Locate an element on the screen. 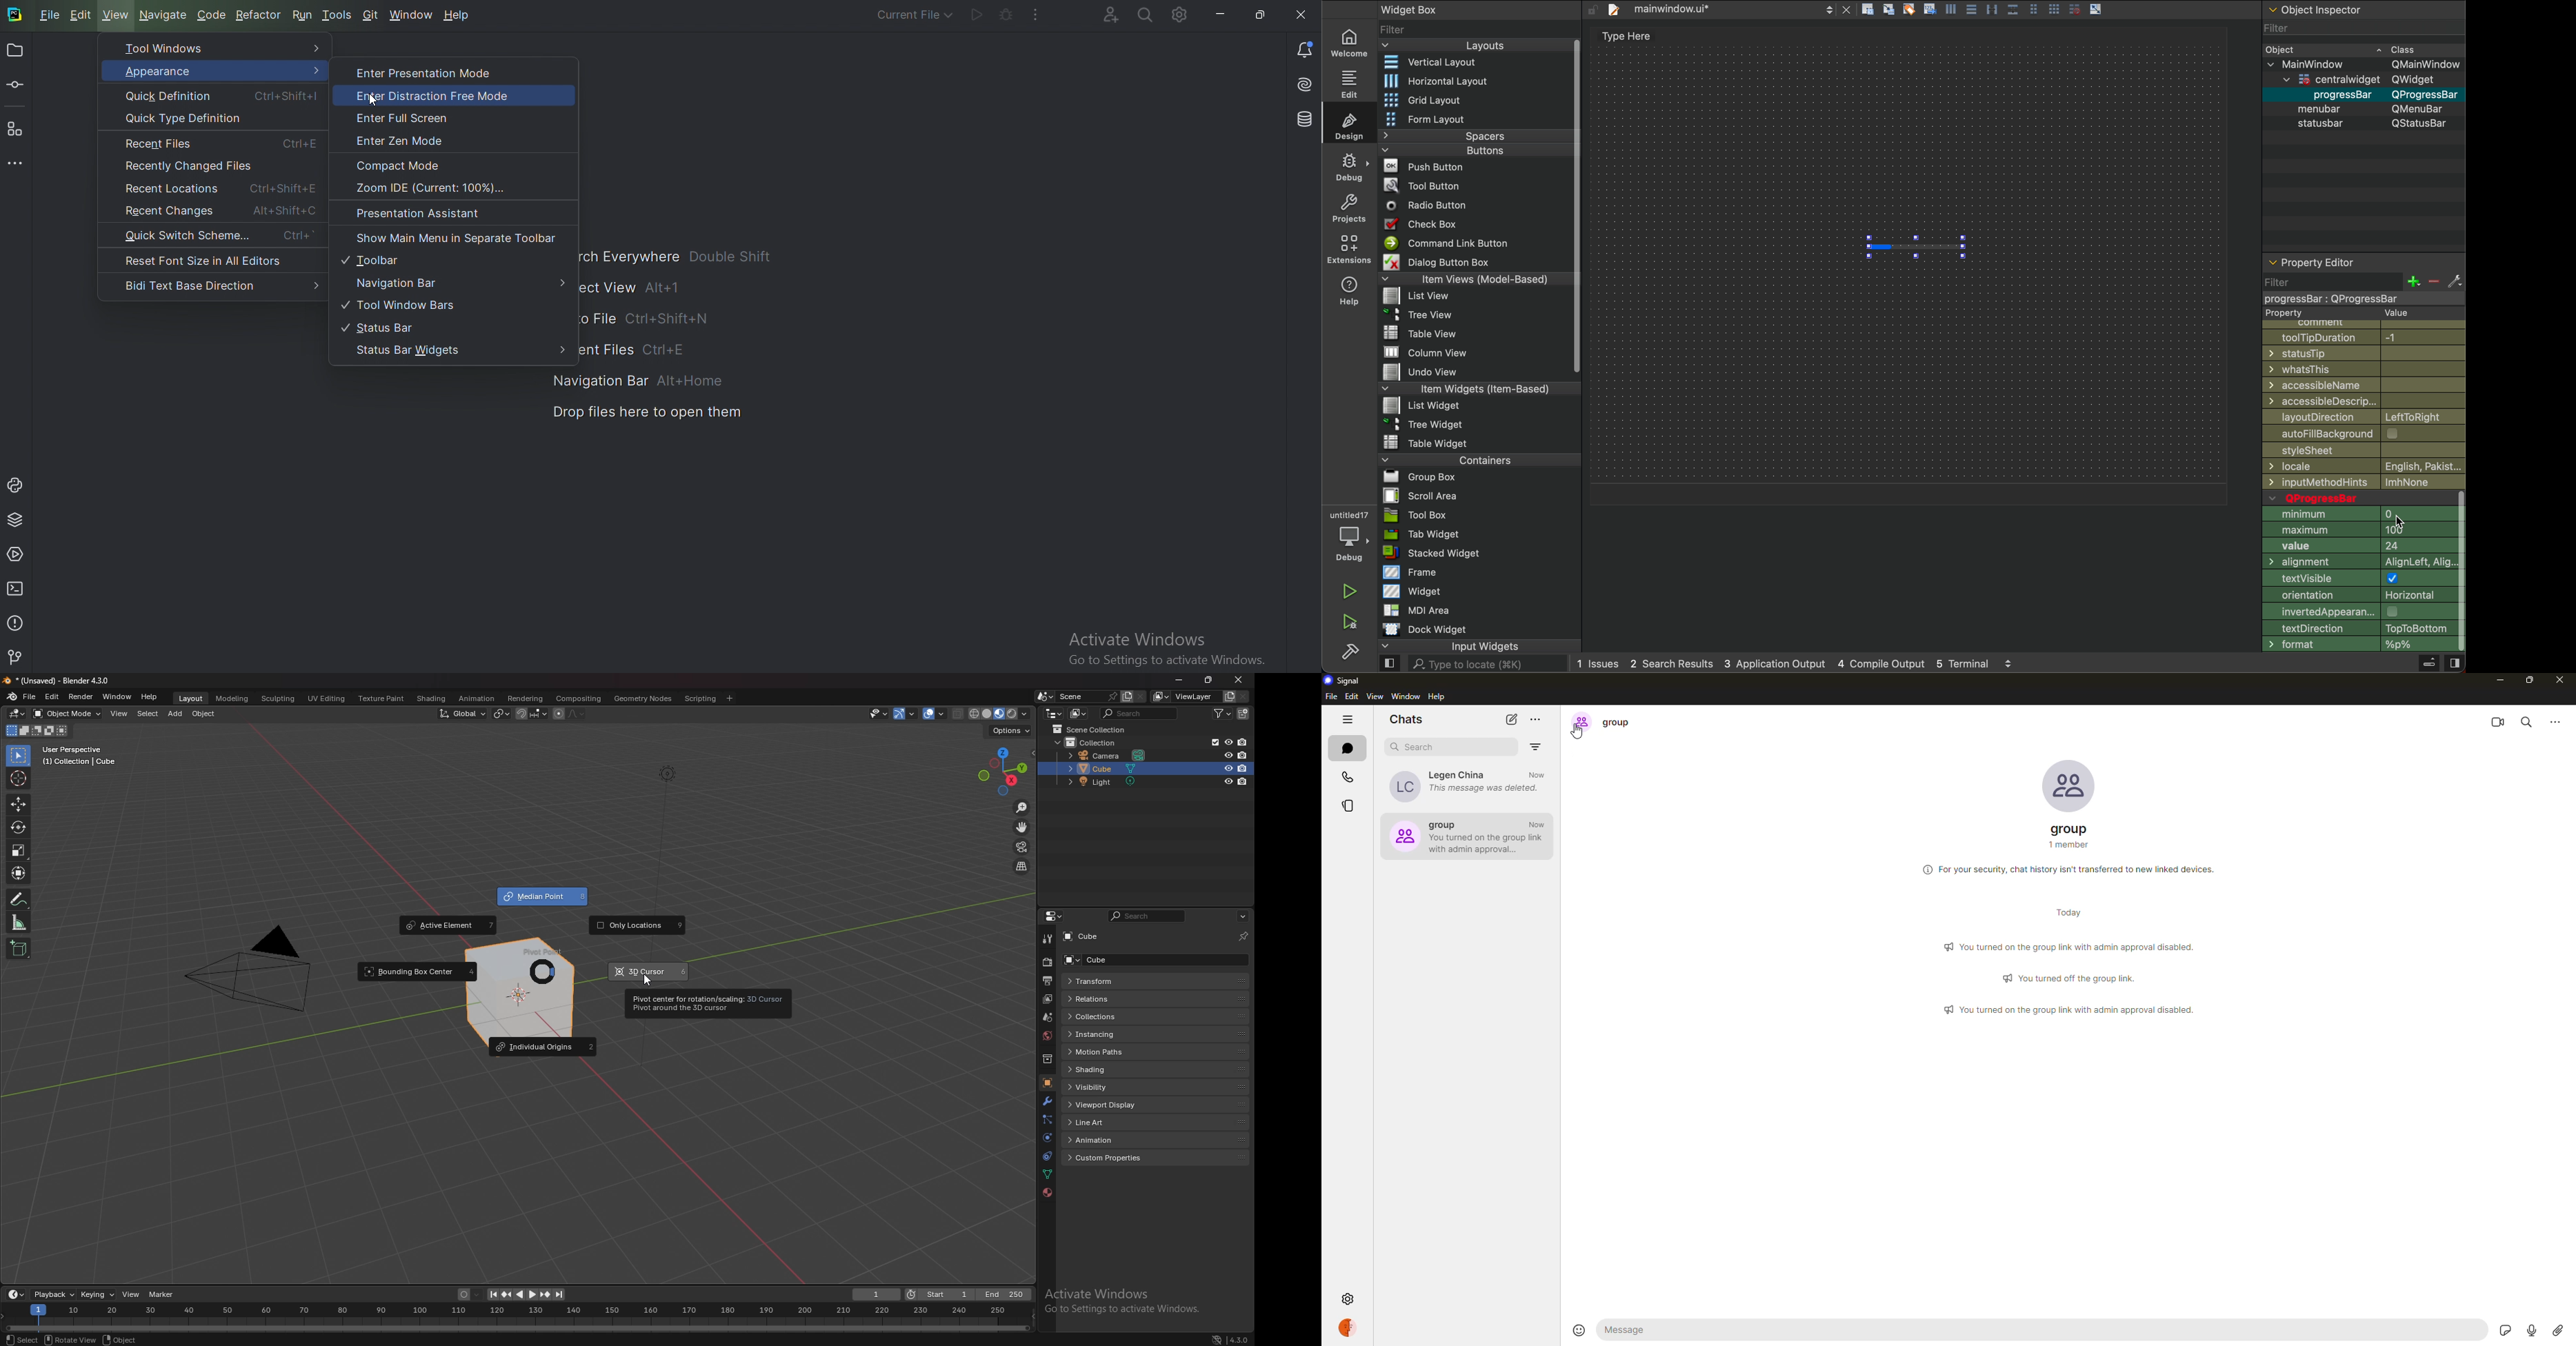  vertical scrollbar is located at coordinates (2459, 572).